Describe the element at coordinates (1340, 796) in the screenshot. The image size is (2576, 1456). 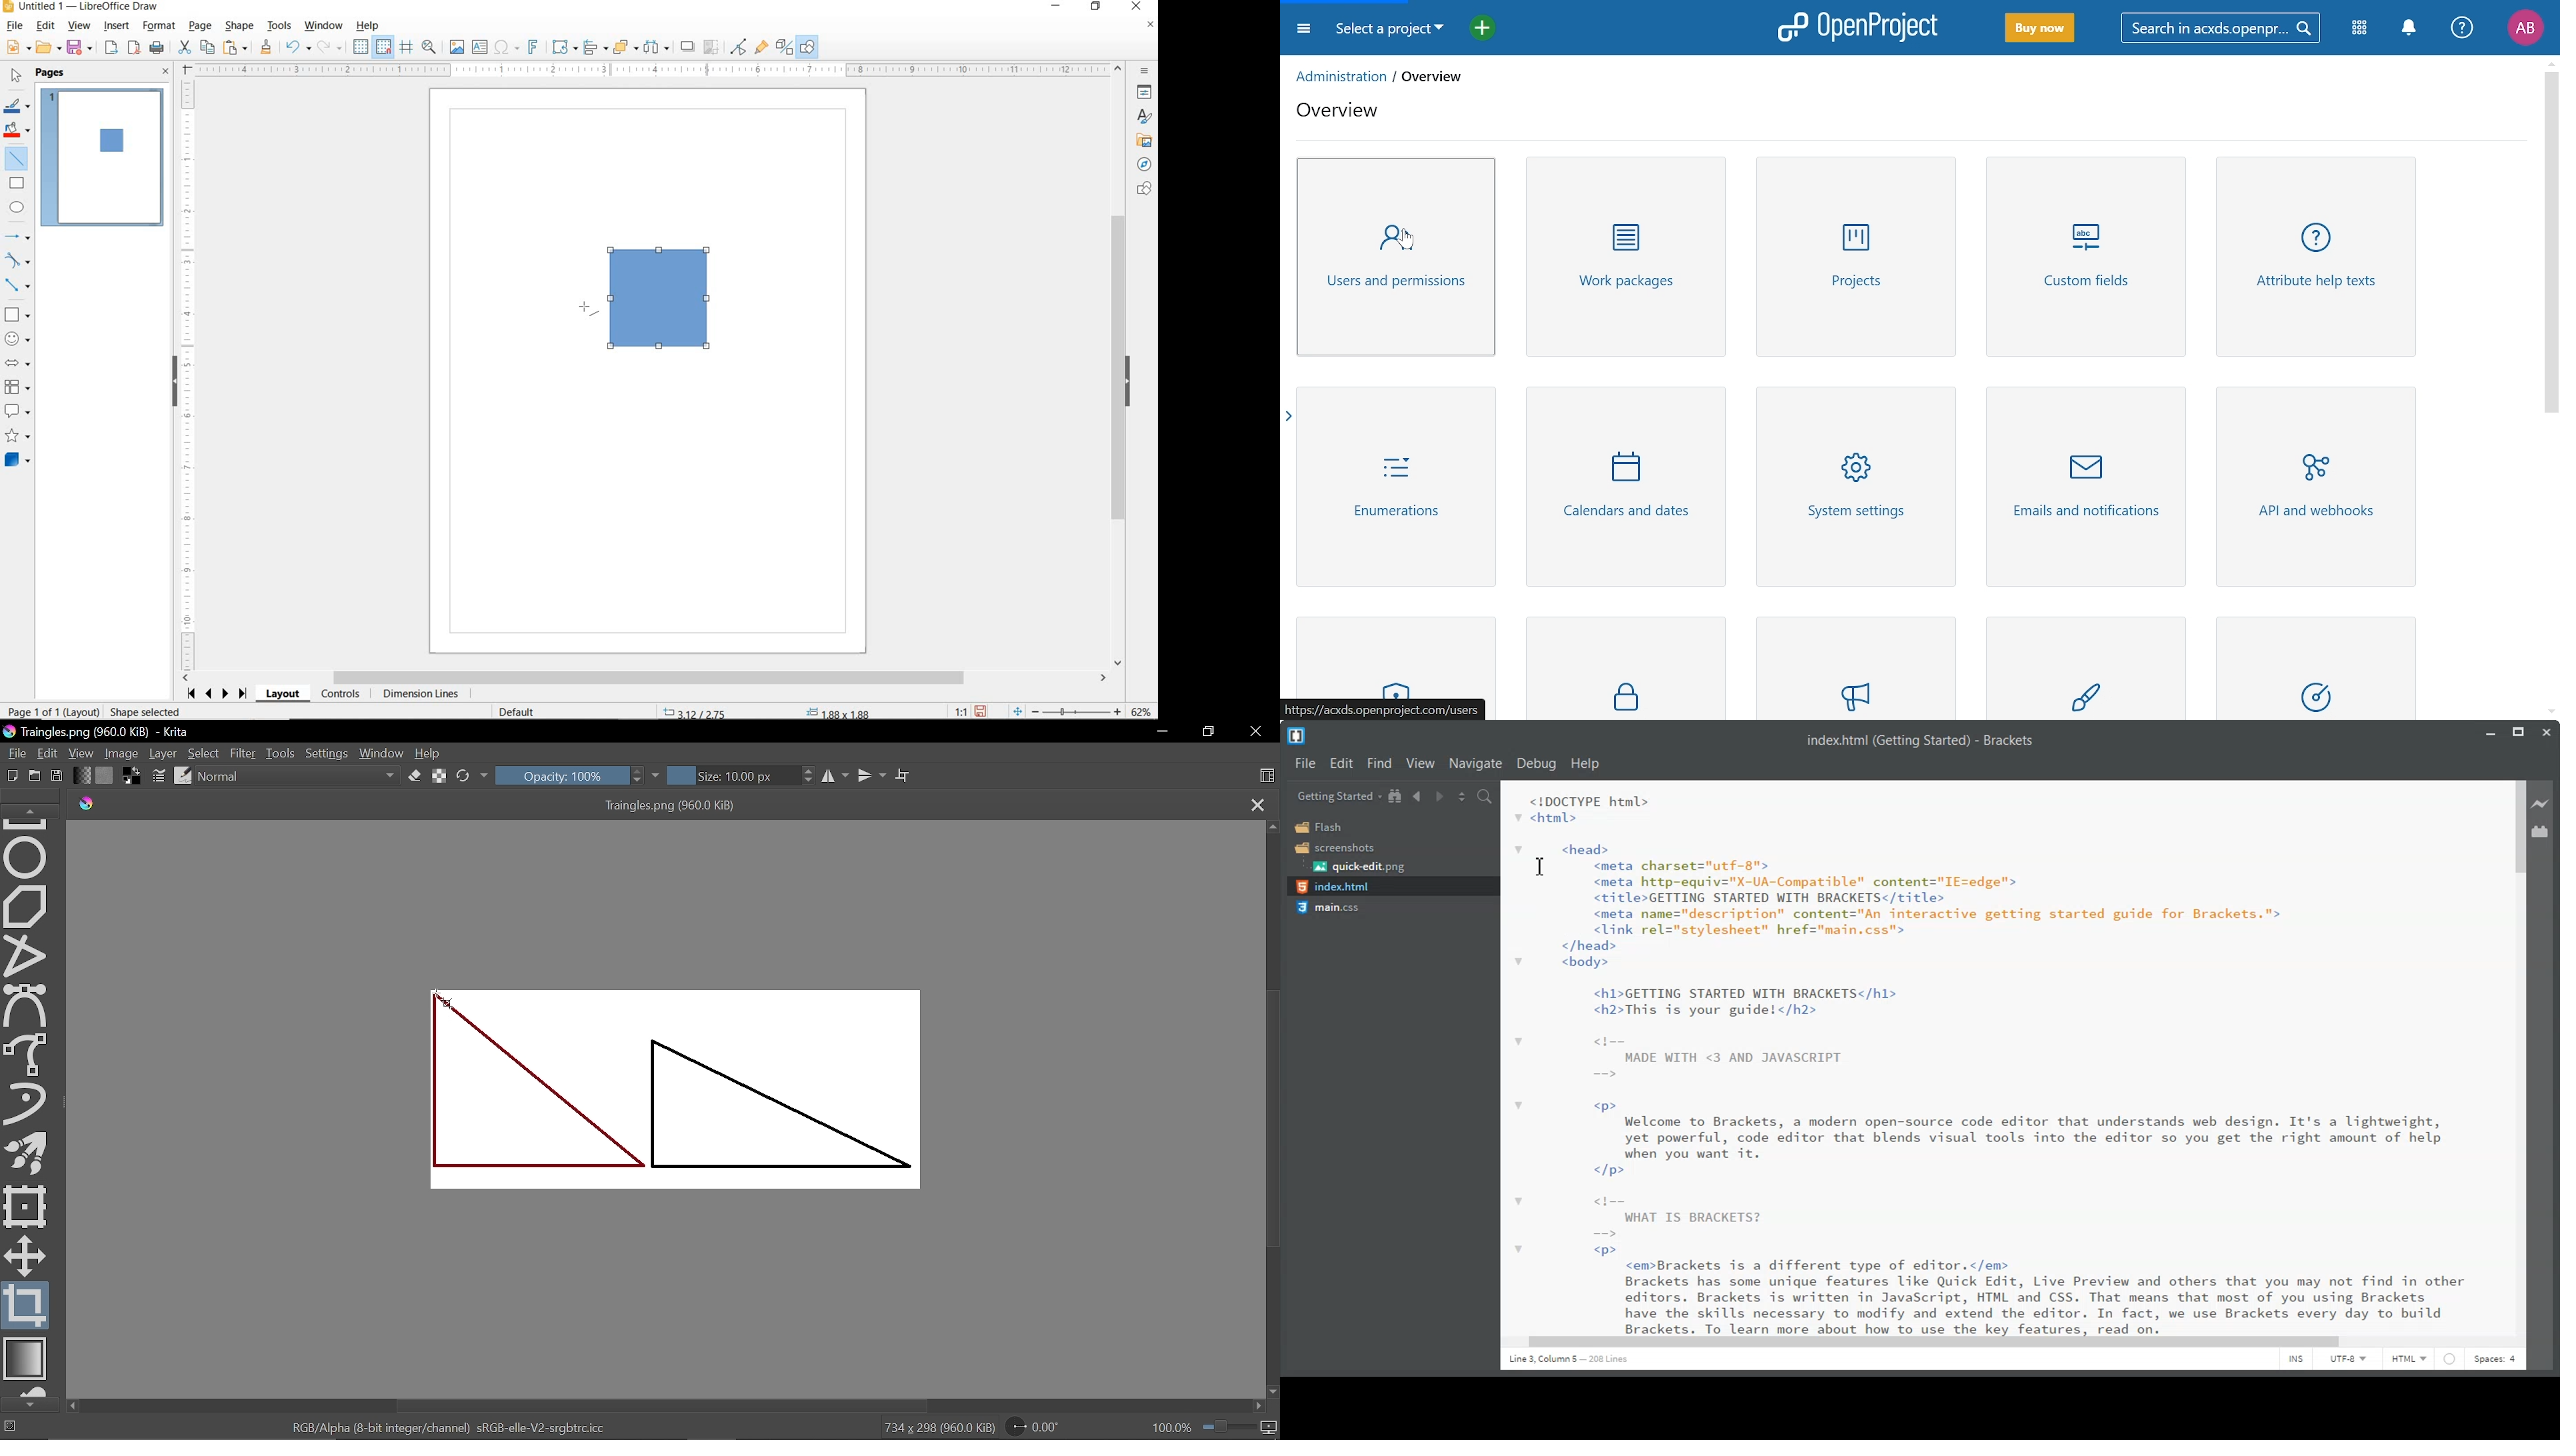
I see `Getting Started` at that location.